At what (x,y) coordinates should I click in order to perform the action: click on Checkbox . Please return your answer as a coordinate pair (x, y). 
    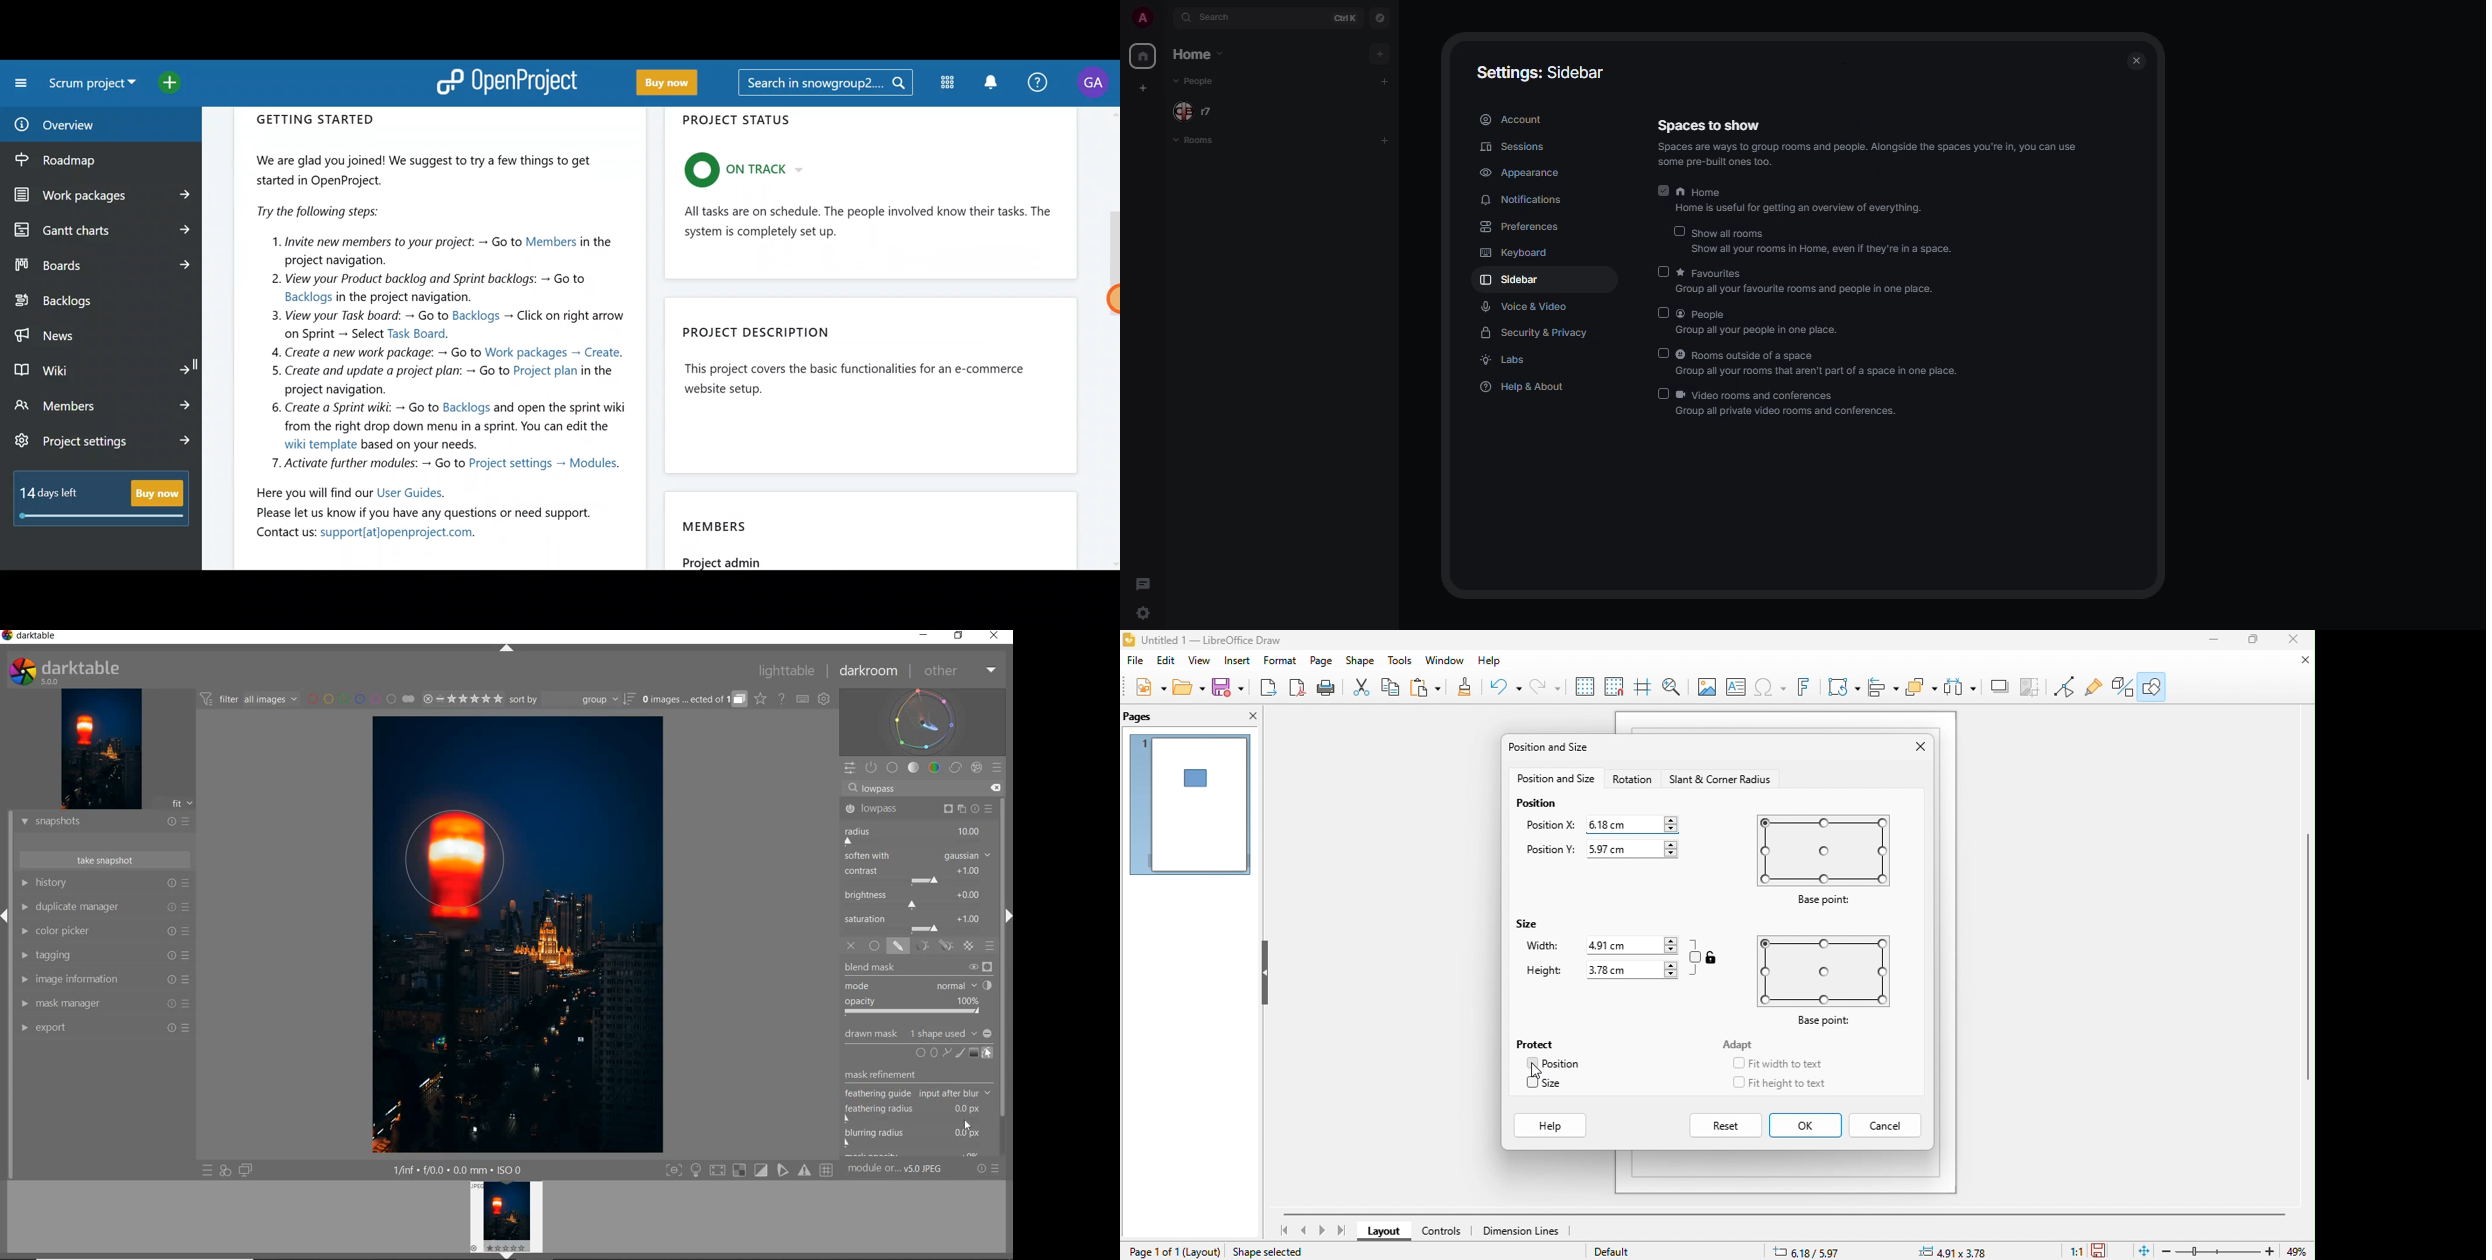
    Looking at the image, I should click on (1738, 1082).